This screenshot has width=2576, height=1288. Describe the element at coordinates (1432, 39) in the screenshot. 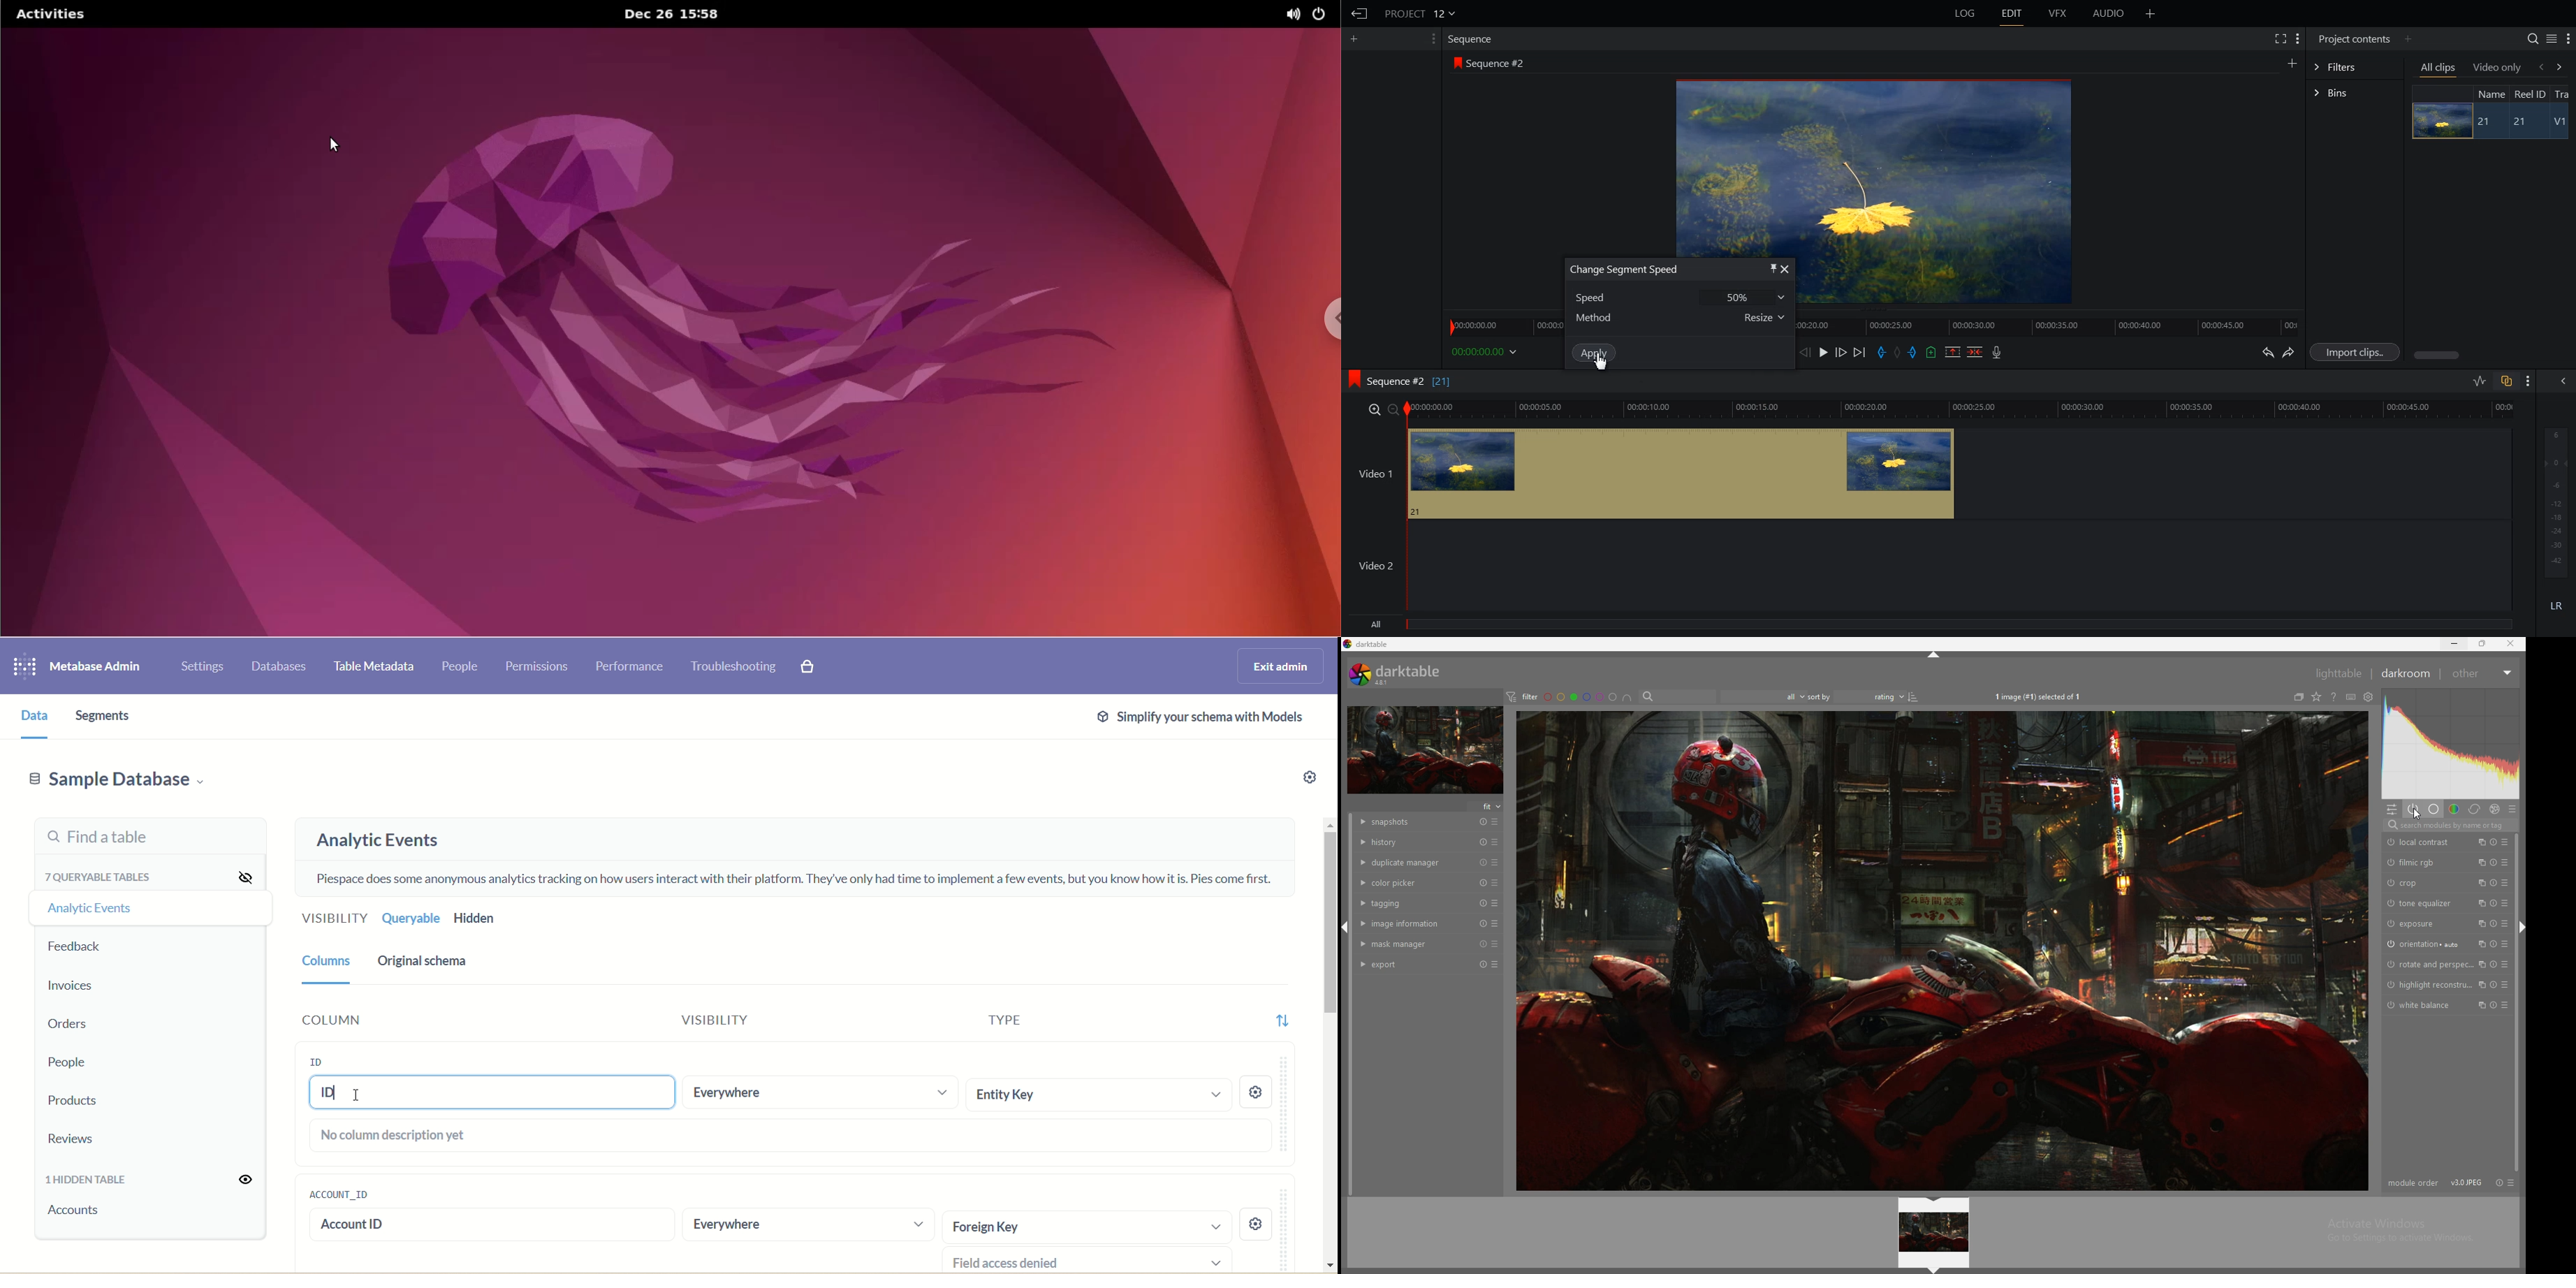

I see `Show setting menu` at that location.